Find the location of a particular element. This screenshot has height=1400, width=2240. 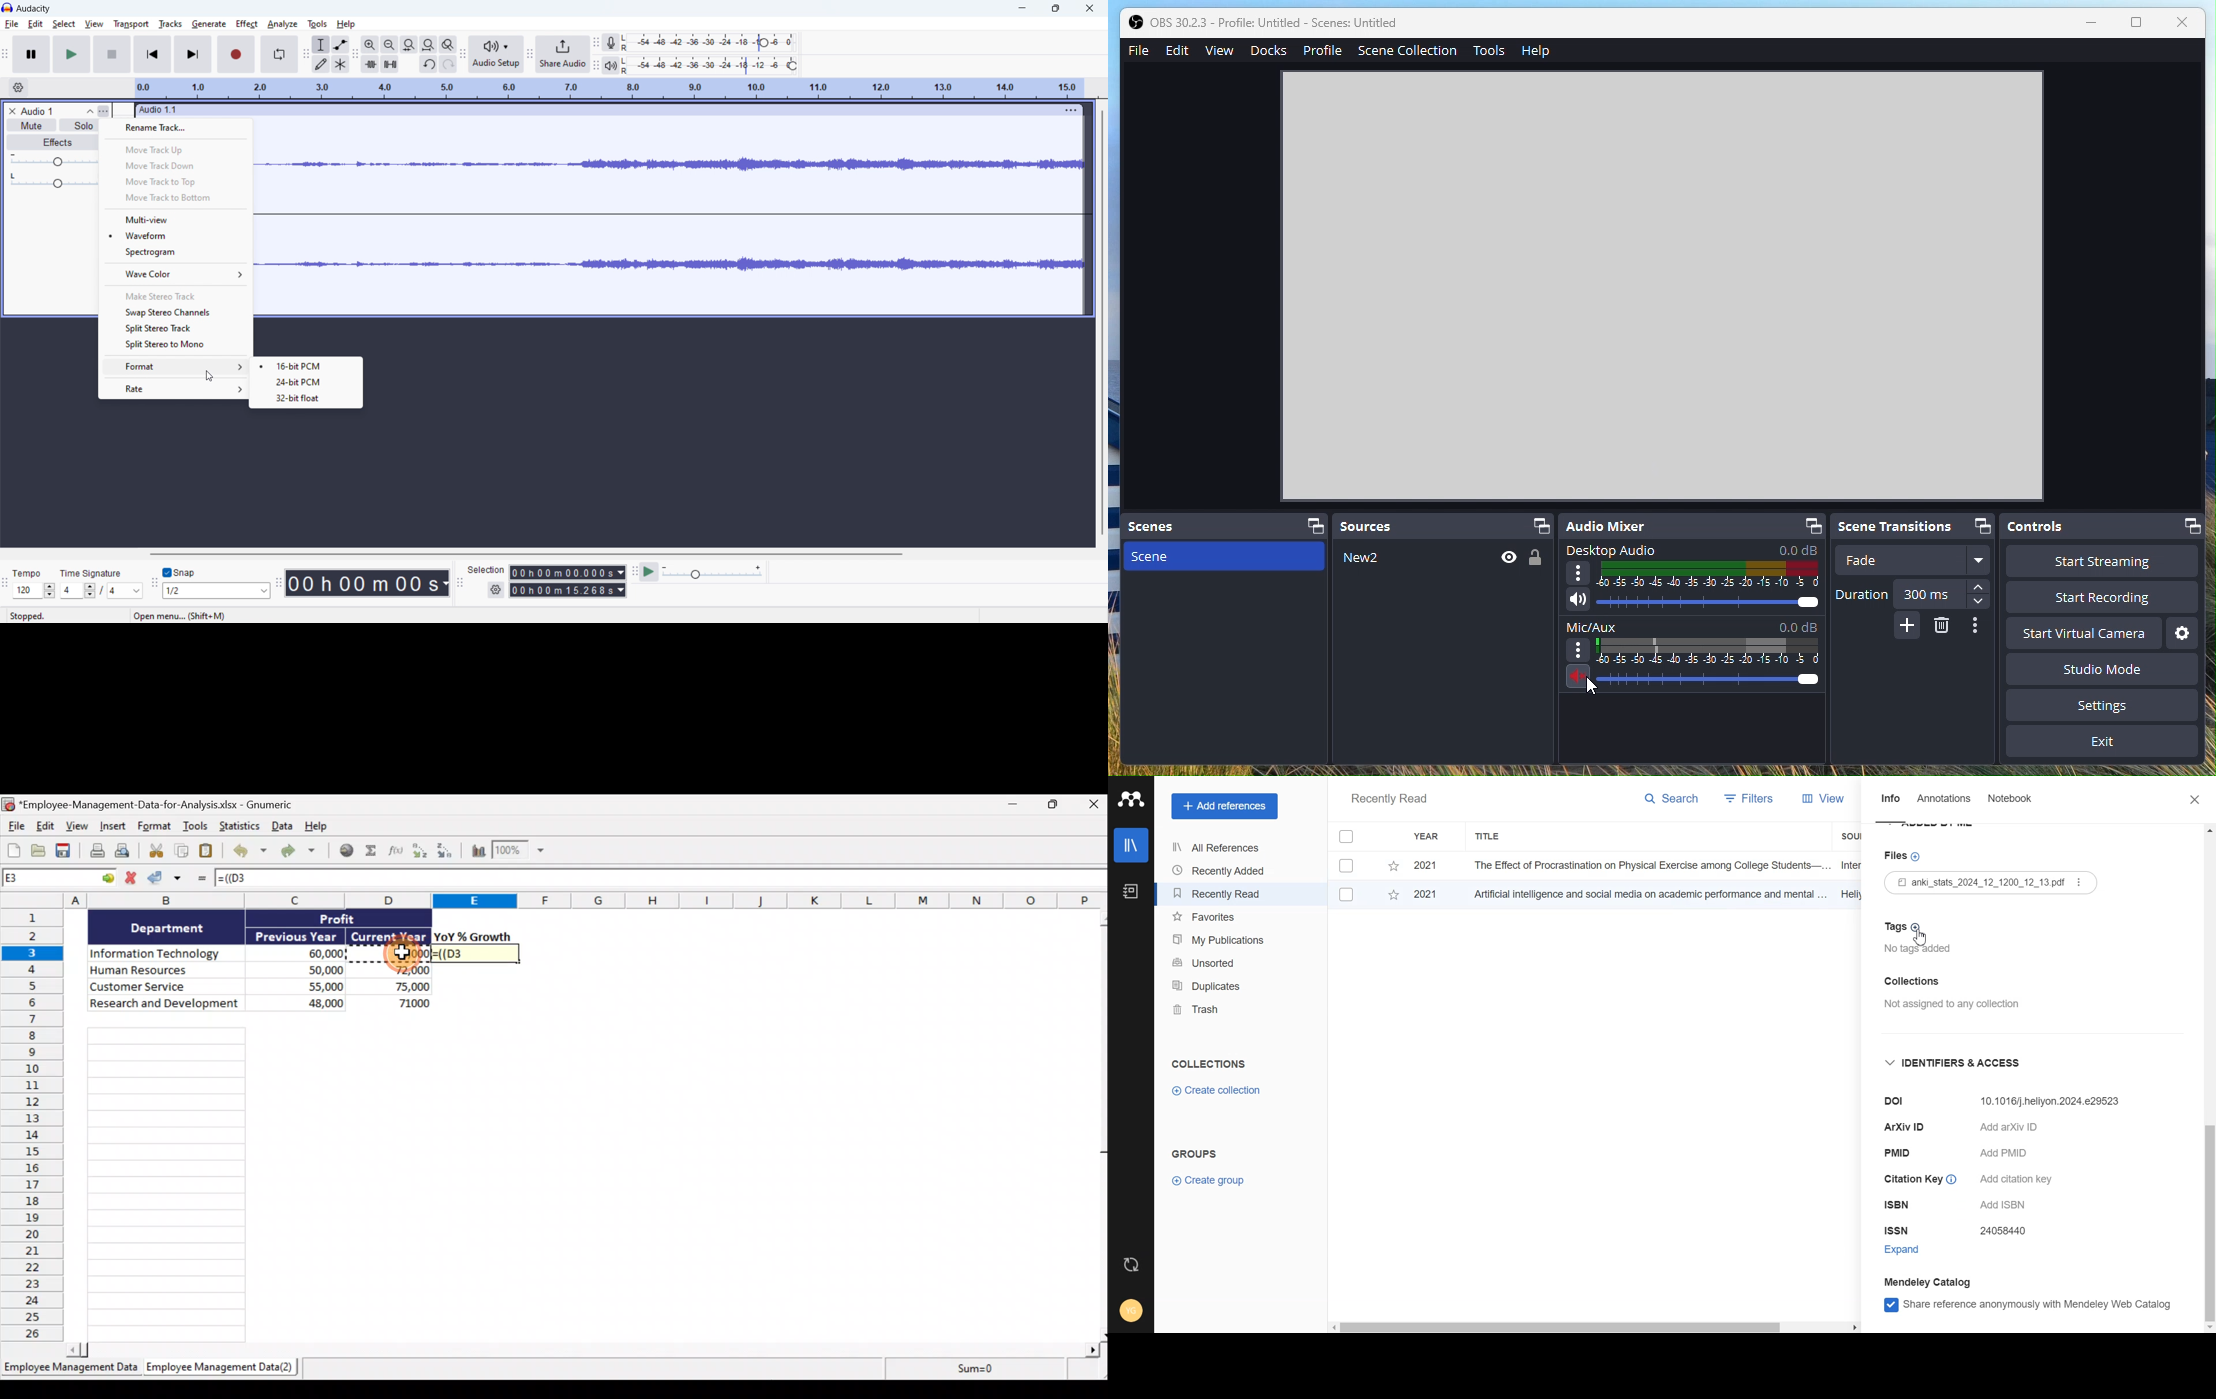

Cut selection is located at coordinates (153, 852).